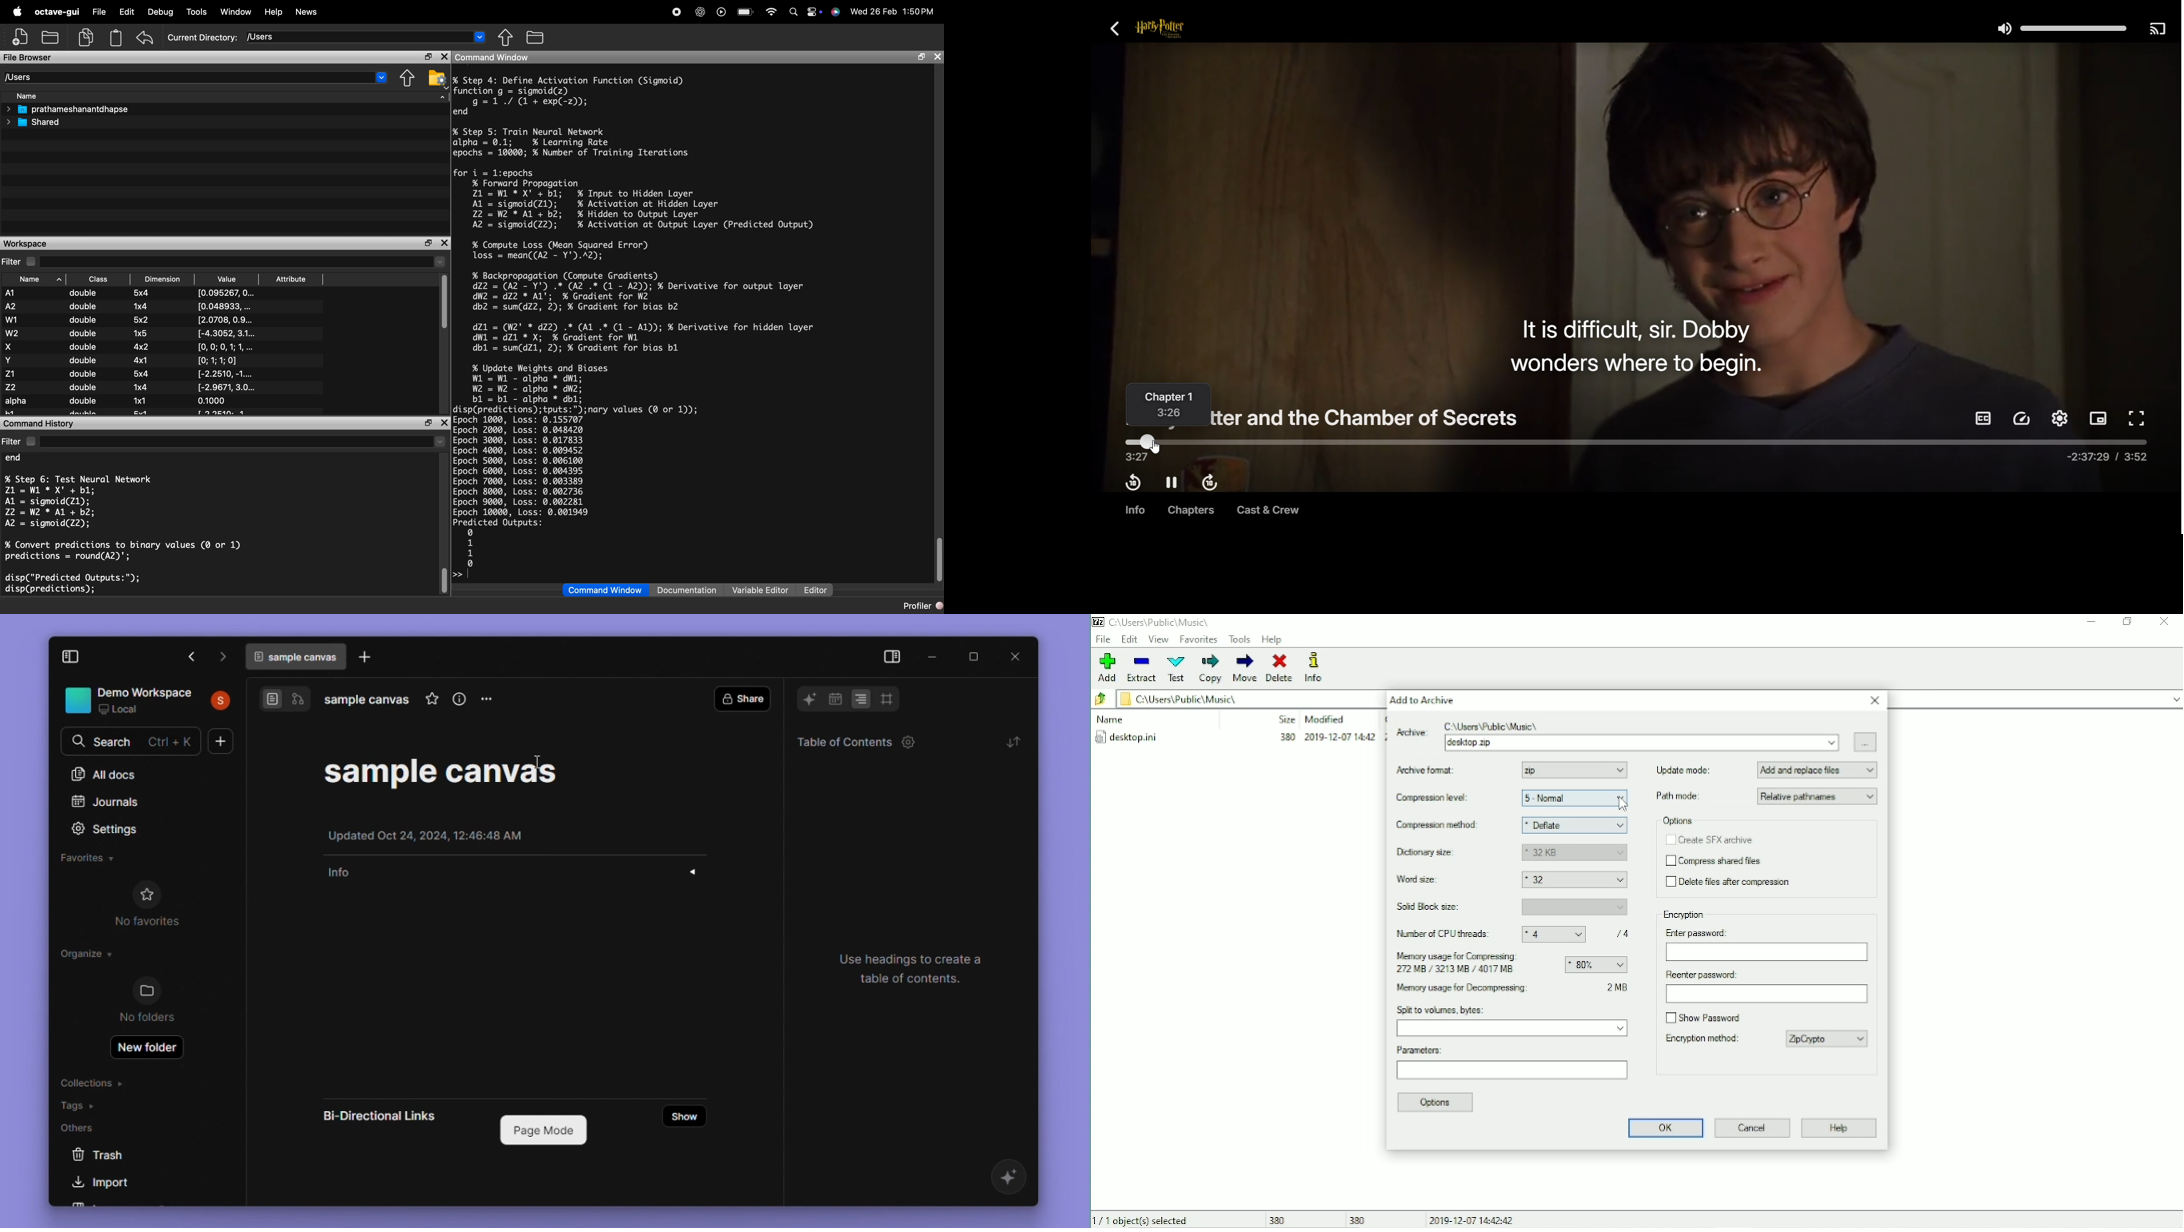 The height and width of the screenshot is (1232, 2184). Describe the element at coordinates (1686, 915) in the screenshot. I see `Encryption` at that location.